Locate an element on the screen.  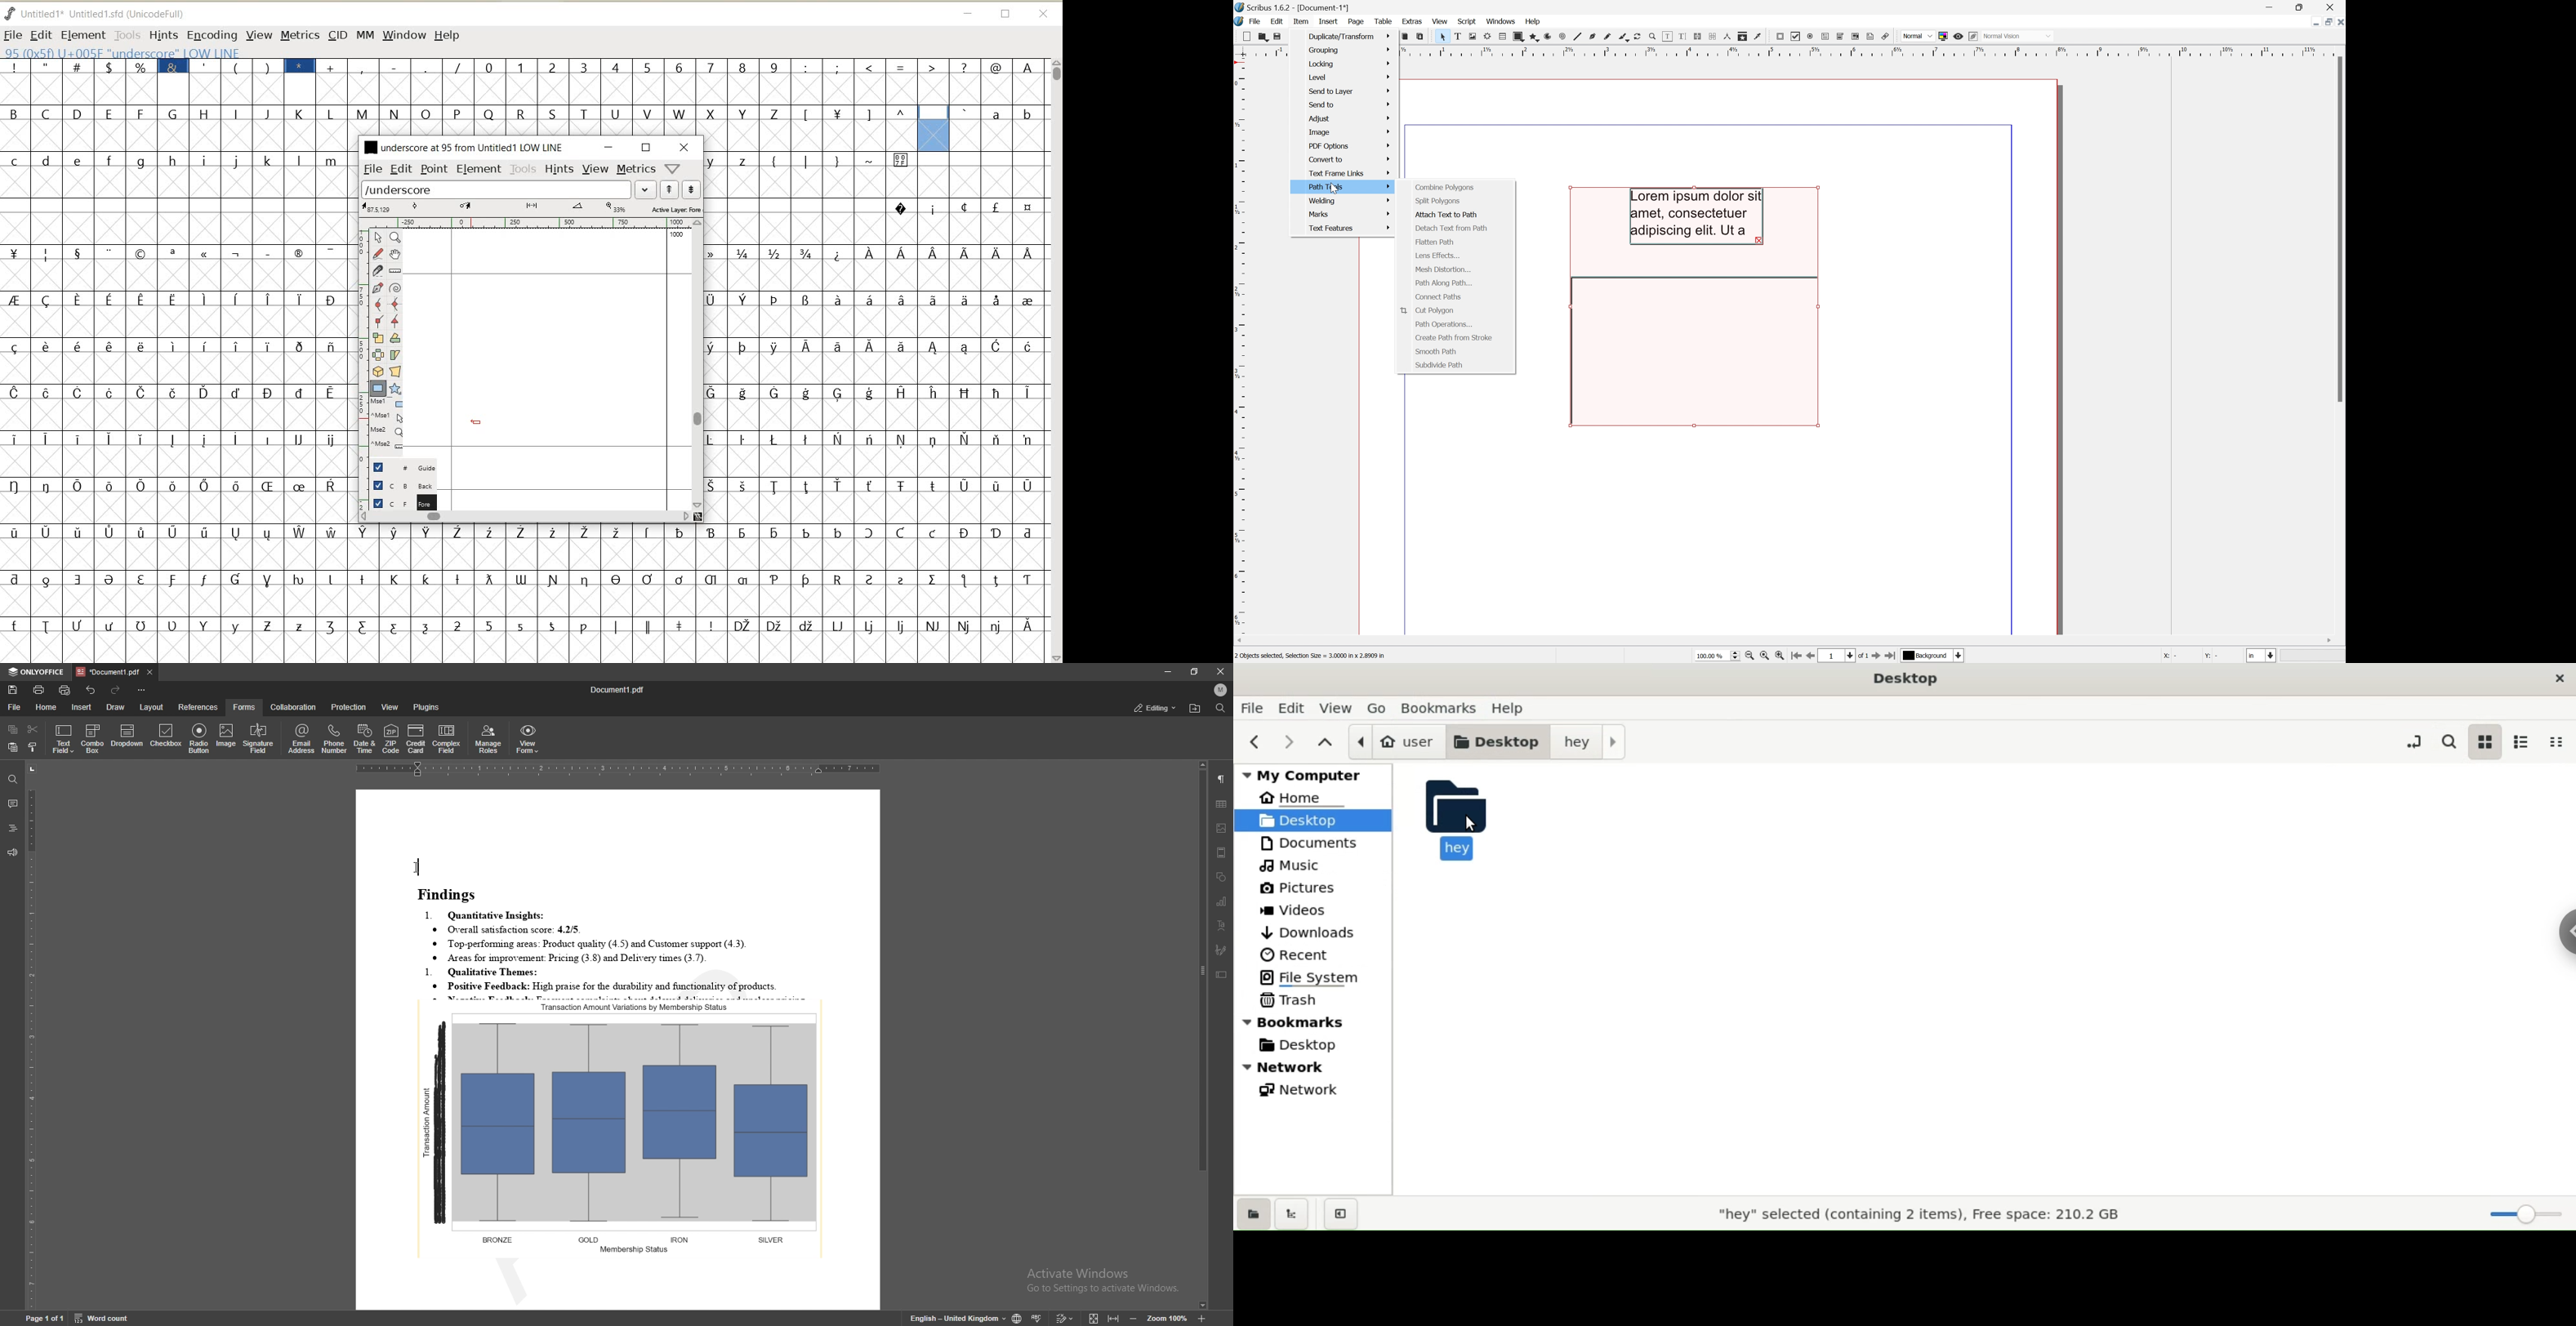
help is located at coordinates (1512, 708).